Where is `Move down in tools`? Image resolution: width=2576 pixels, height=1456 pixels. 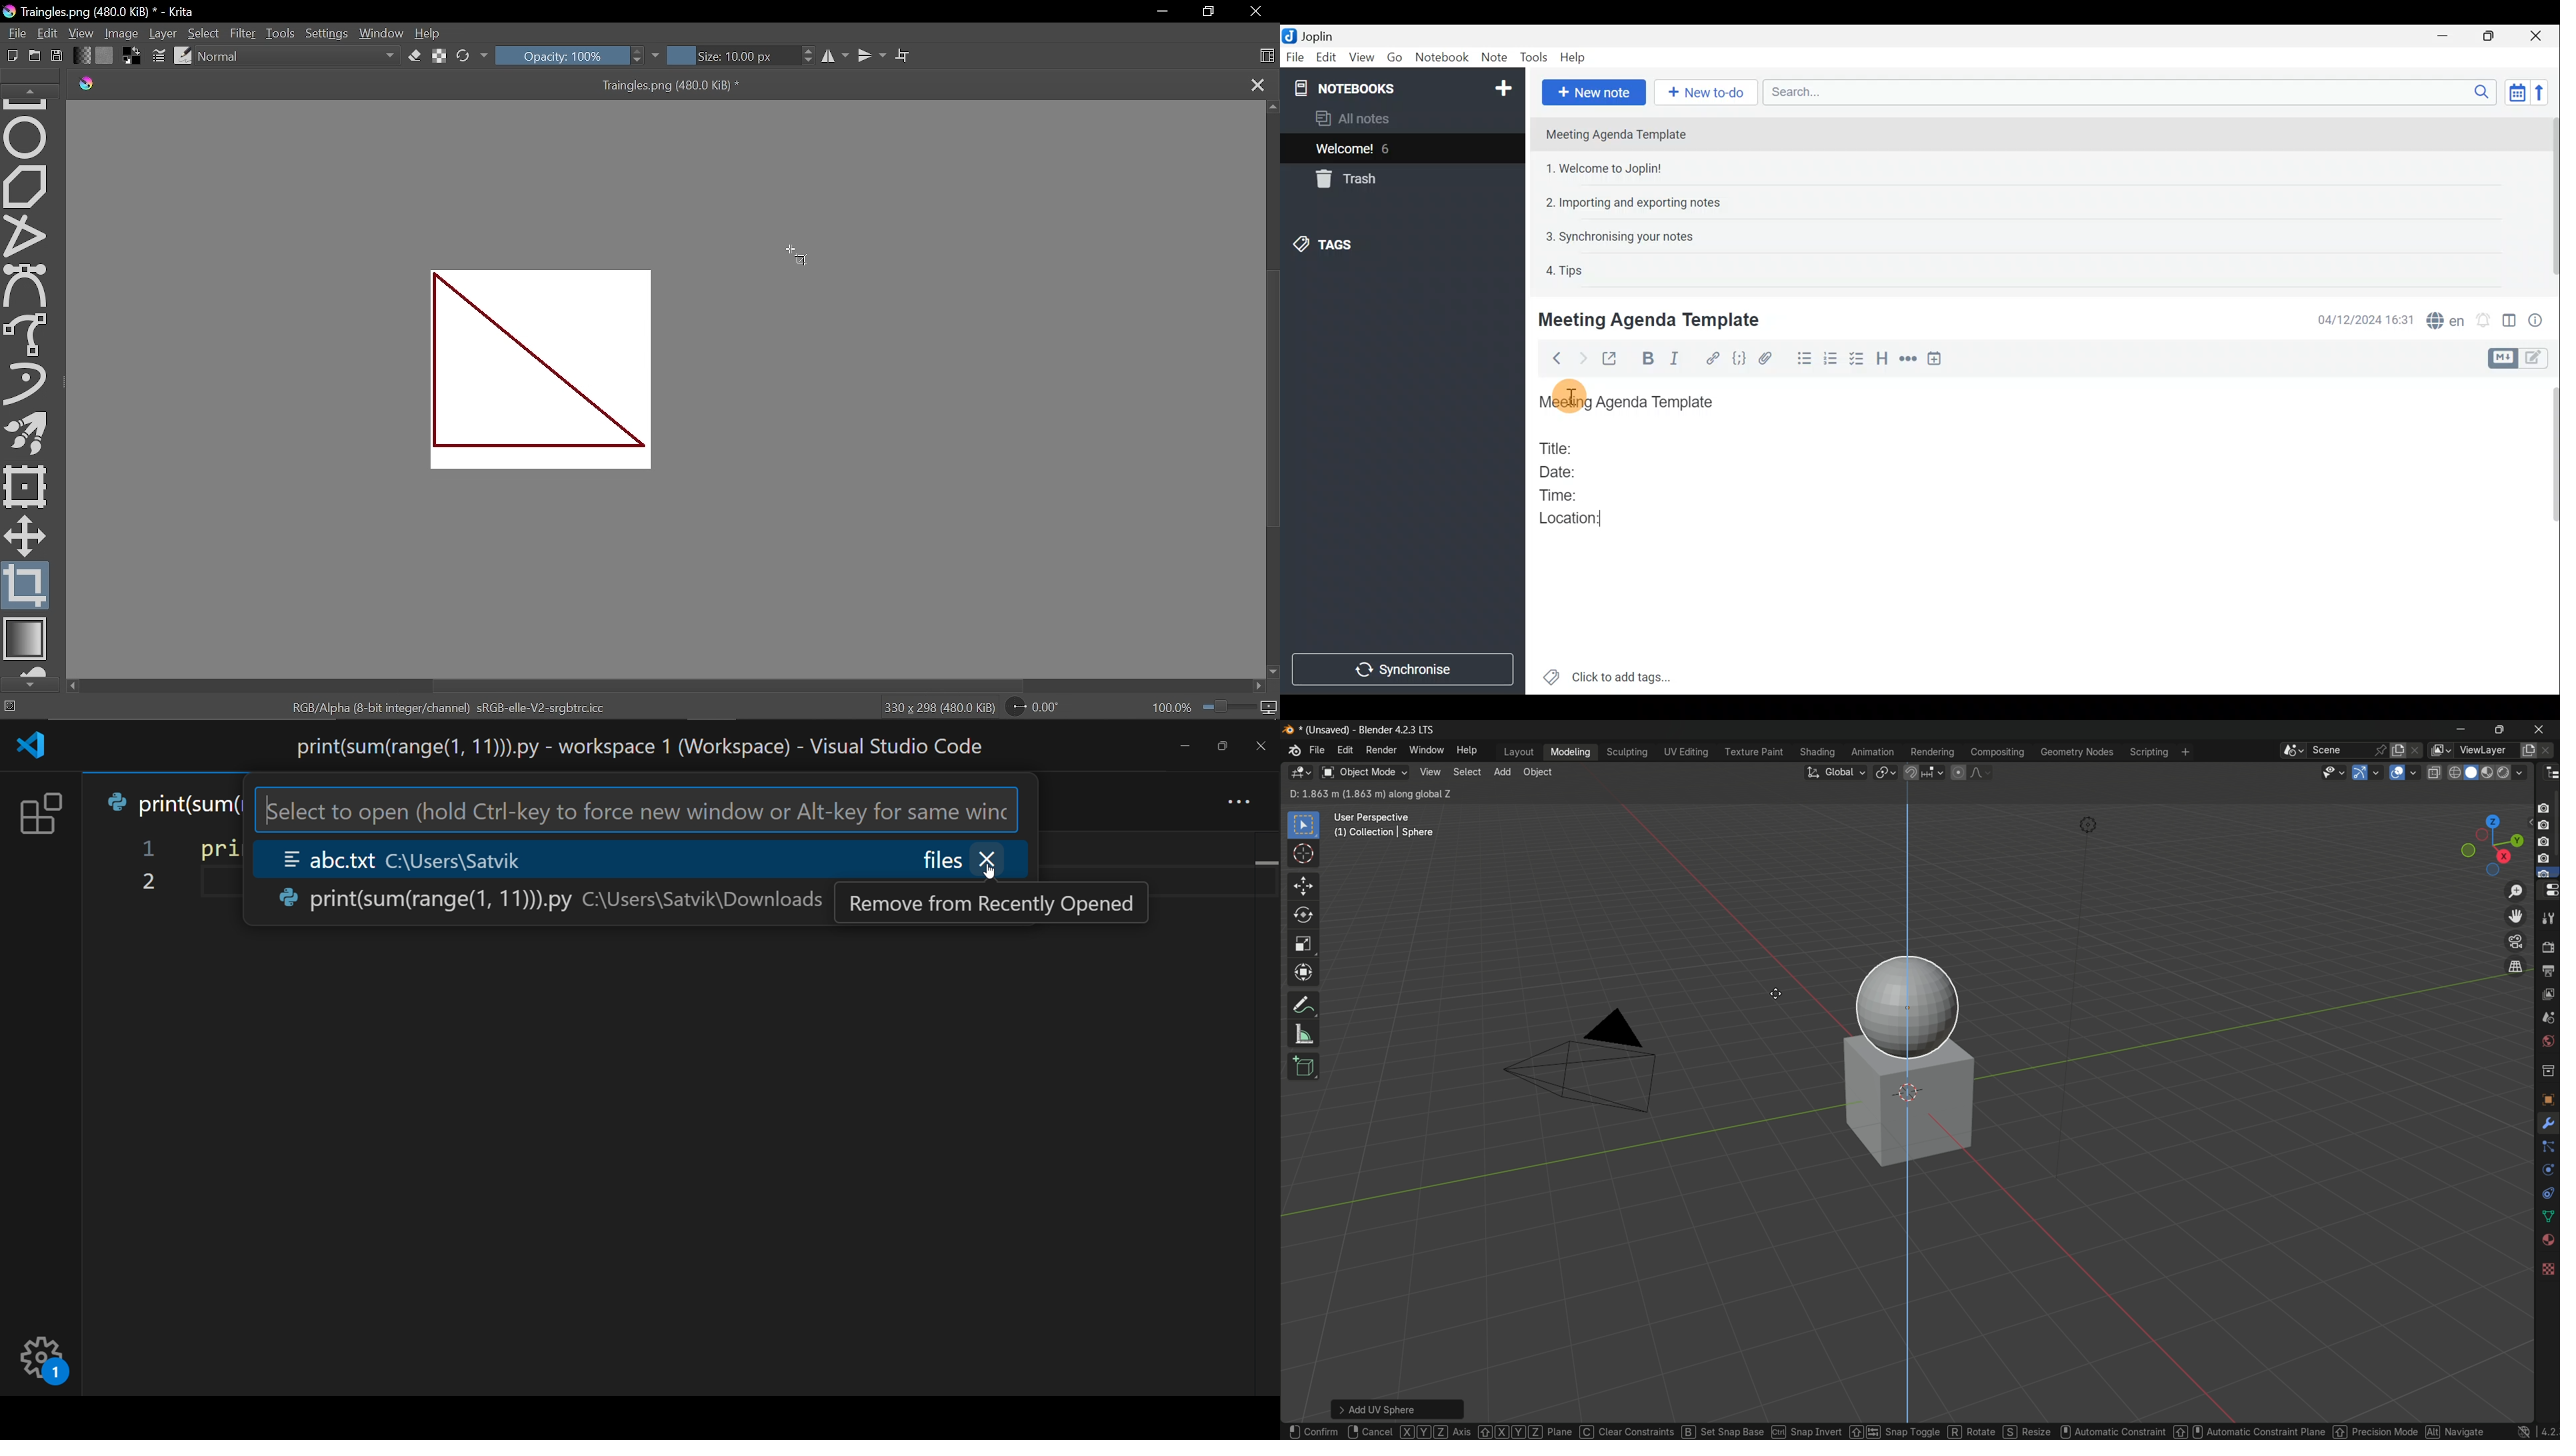 Move down in tools is located at coordinates (29, 685).